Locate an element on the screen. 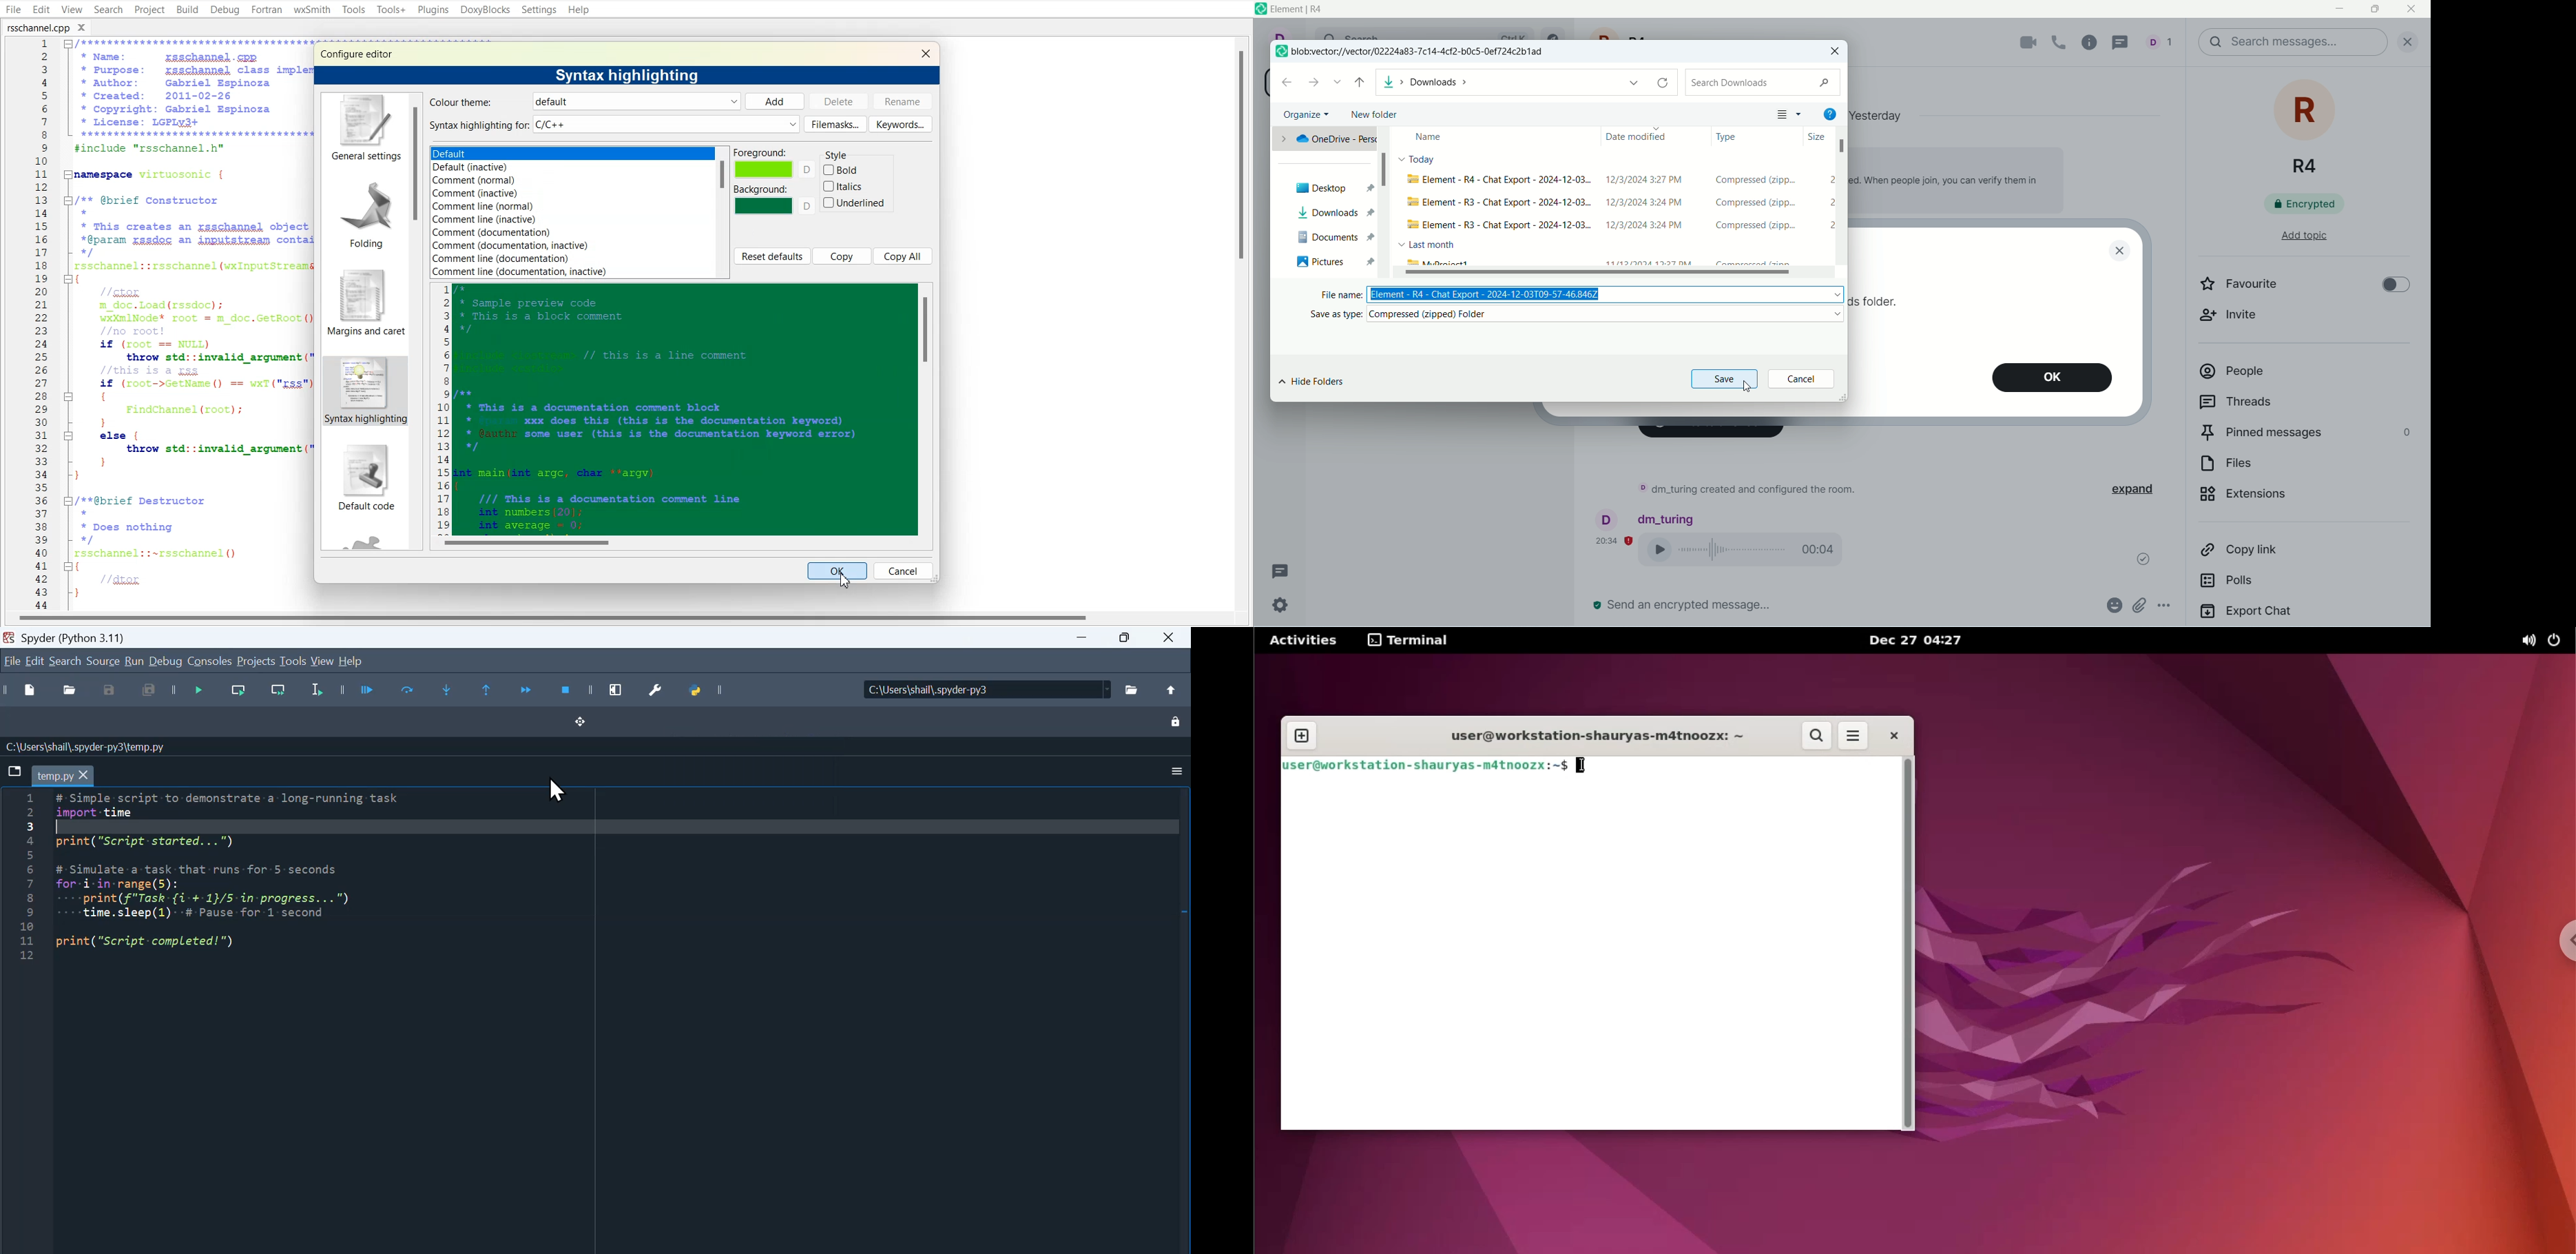  polls is located at coordinates (2267, 585).